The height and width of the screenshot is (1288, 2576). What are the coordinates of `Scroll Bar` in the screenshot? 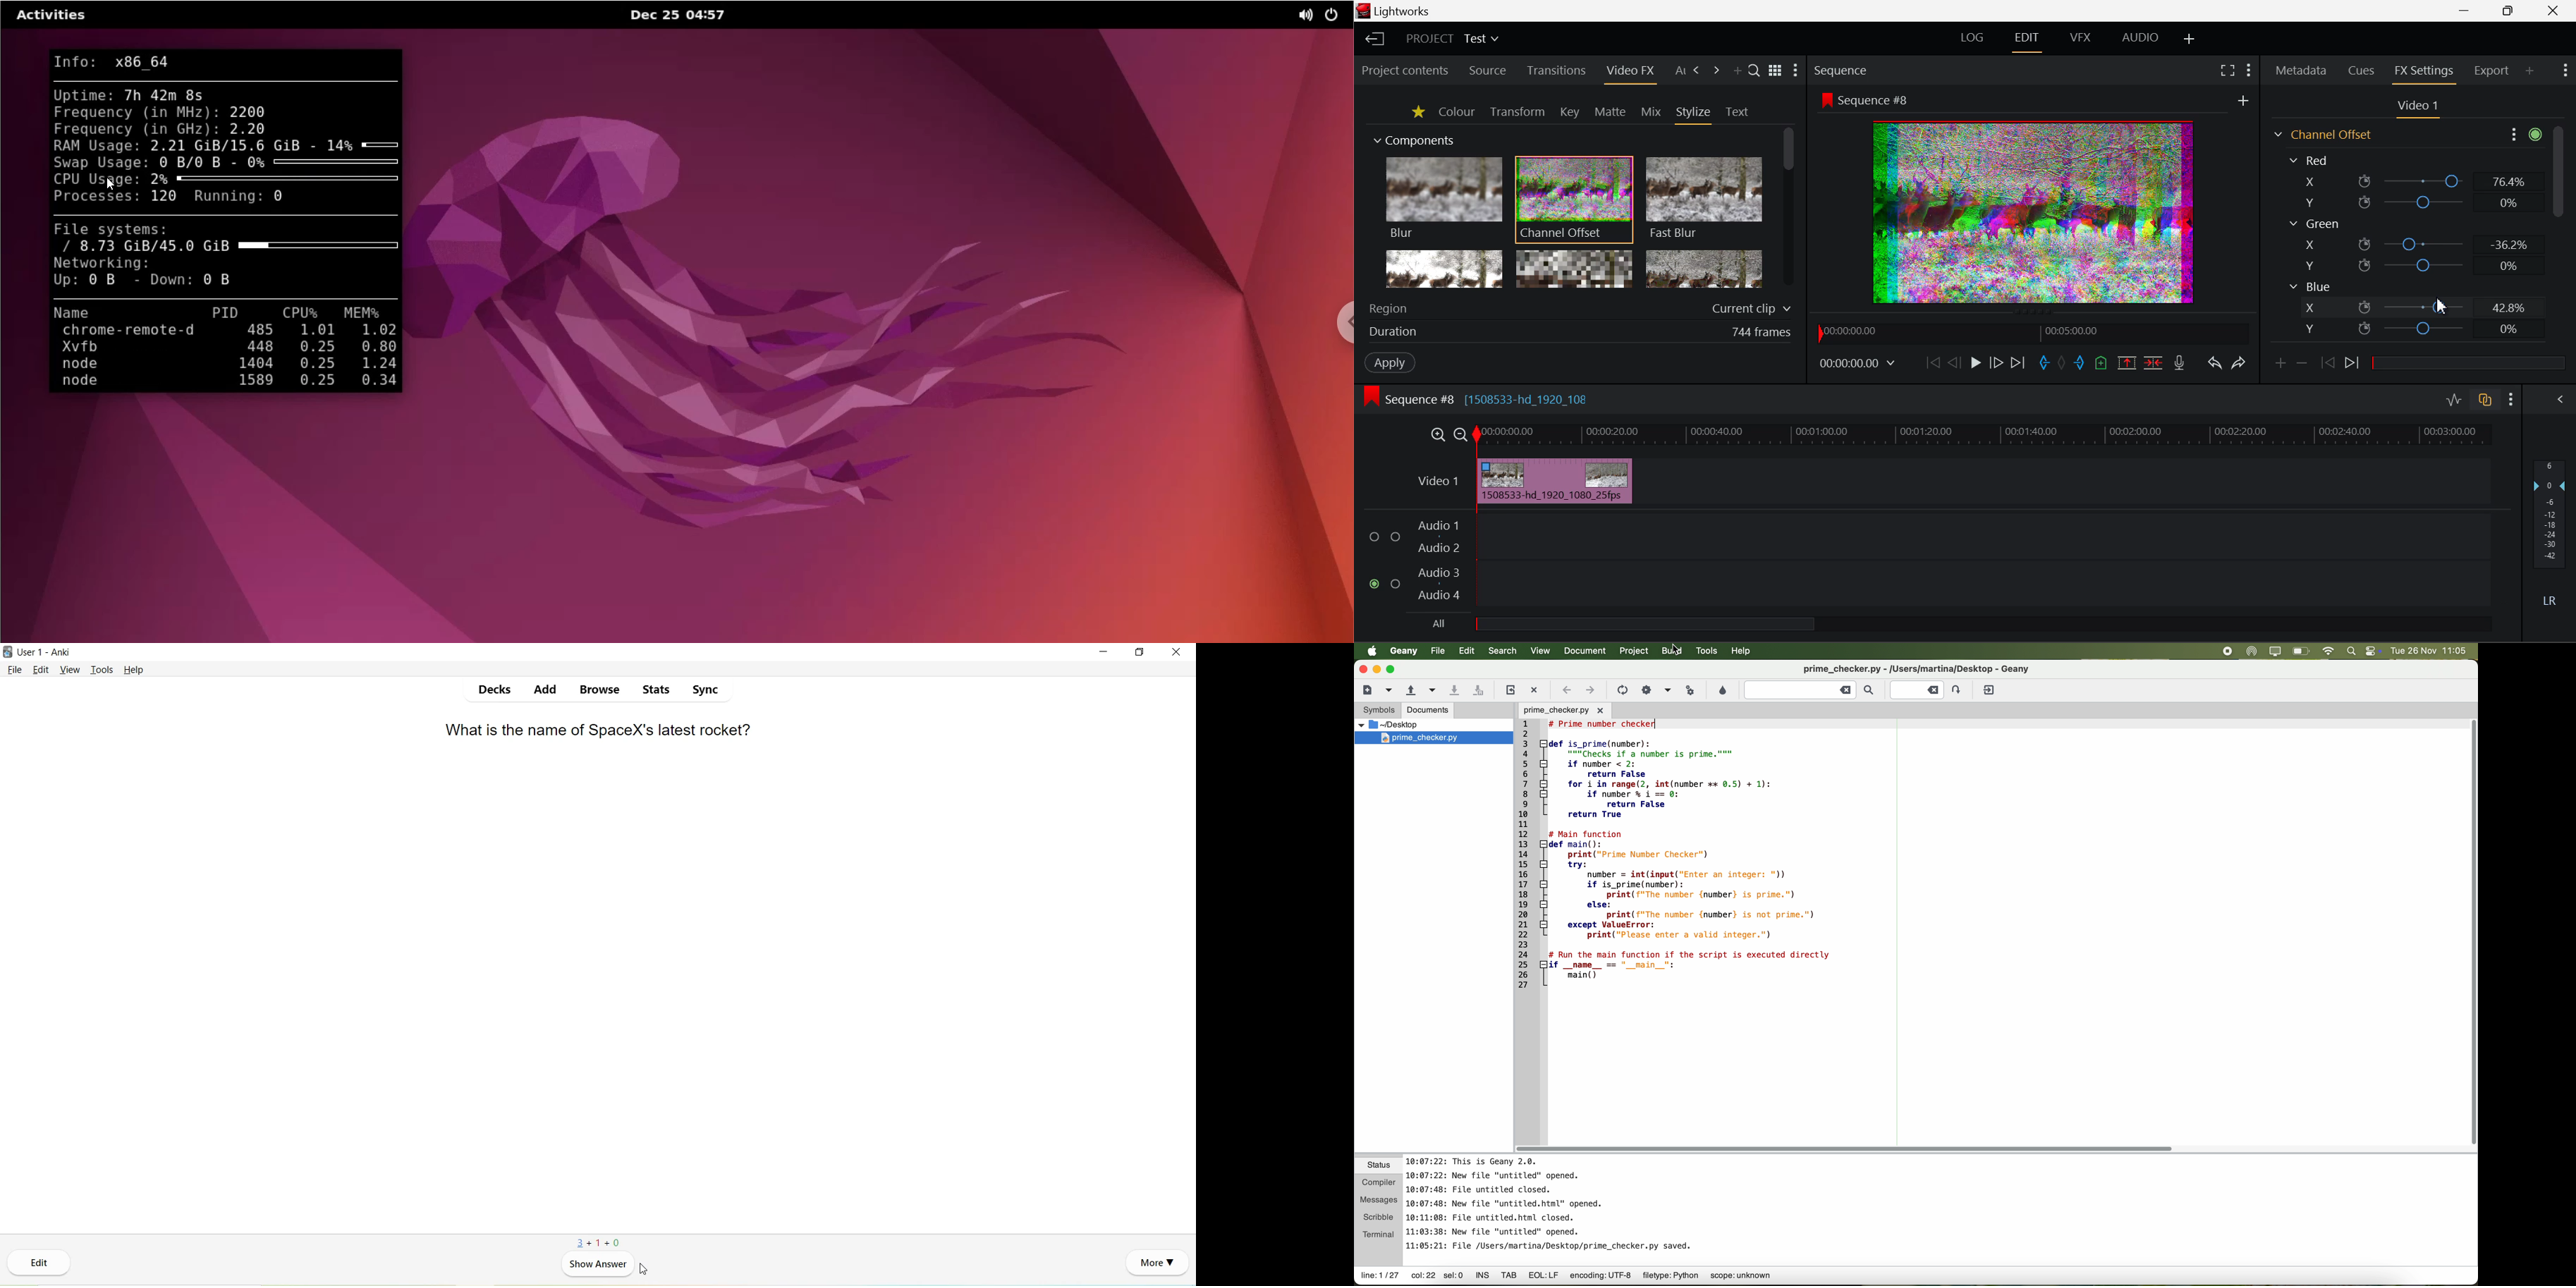 It's located at (1787, 207).